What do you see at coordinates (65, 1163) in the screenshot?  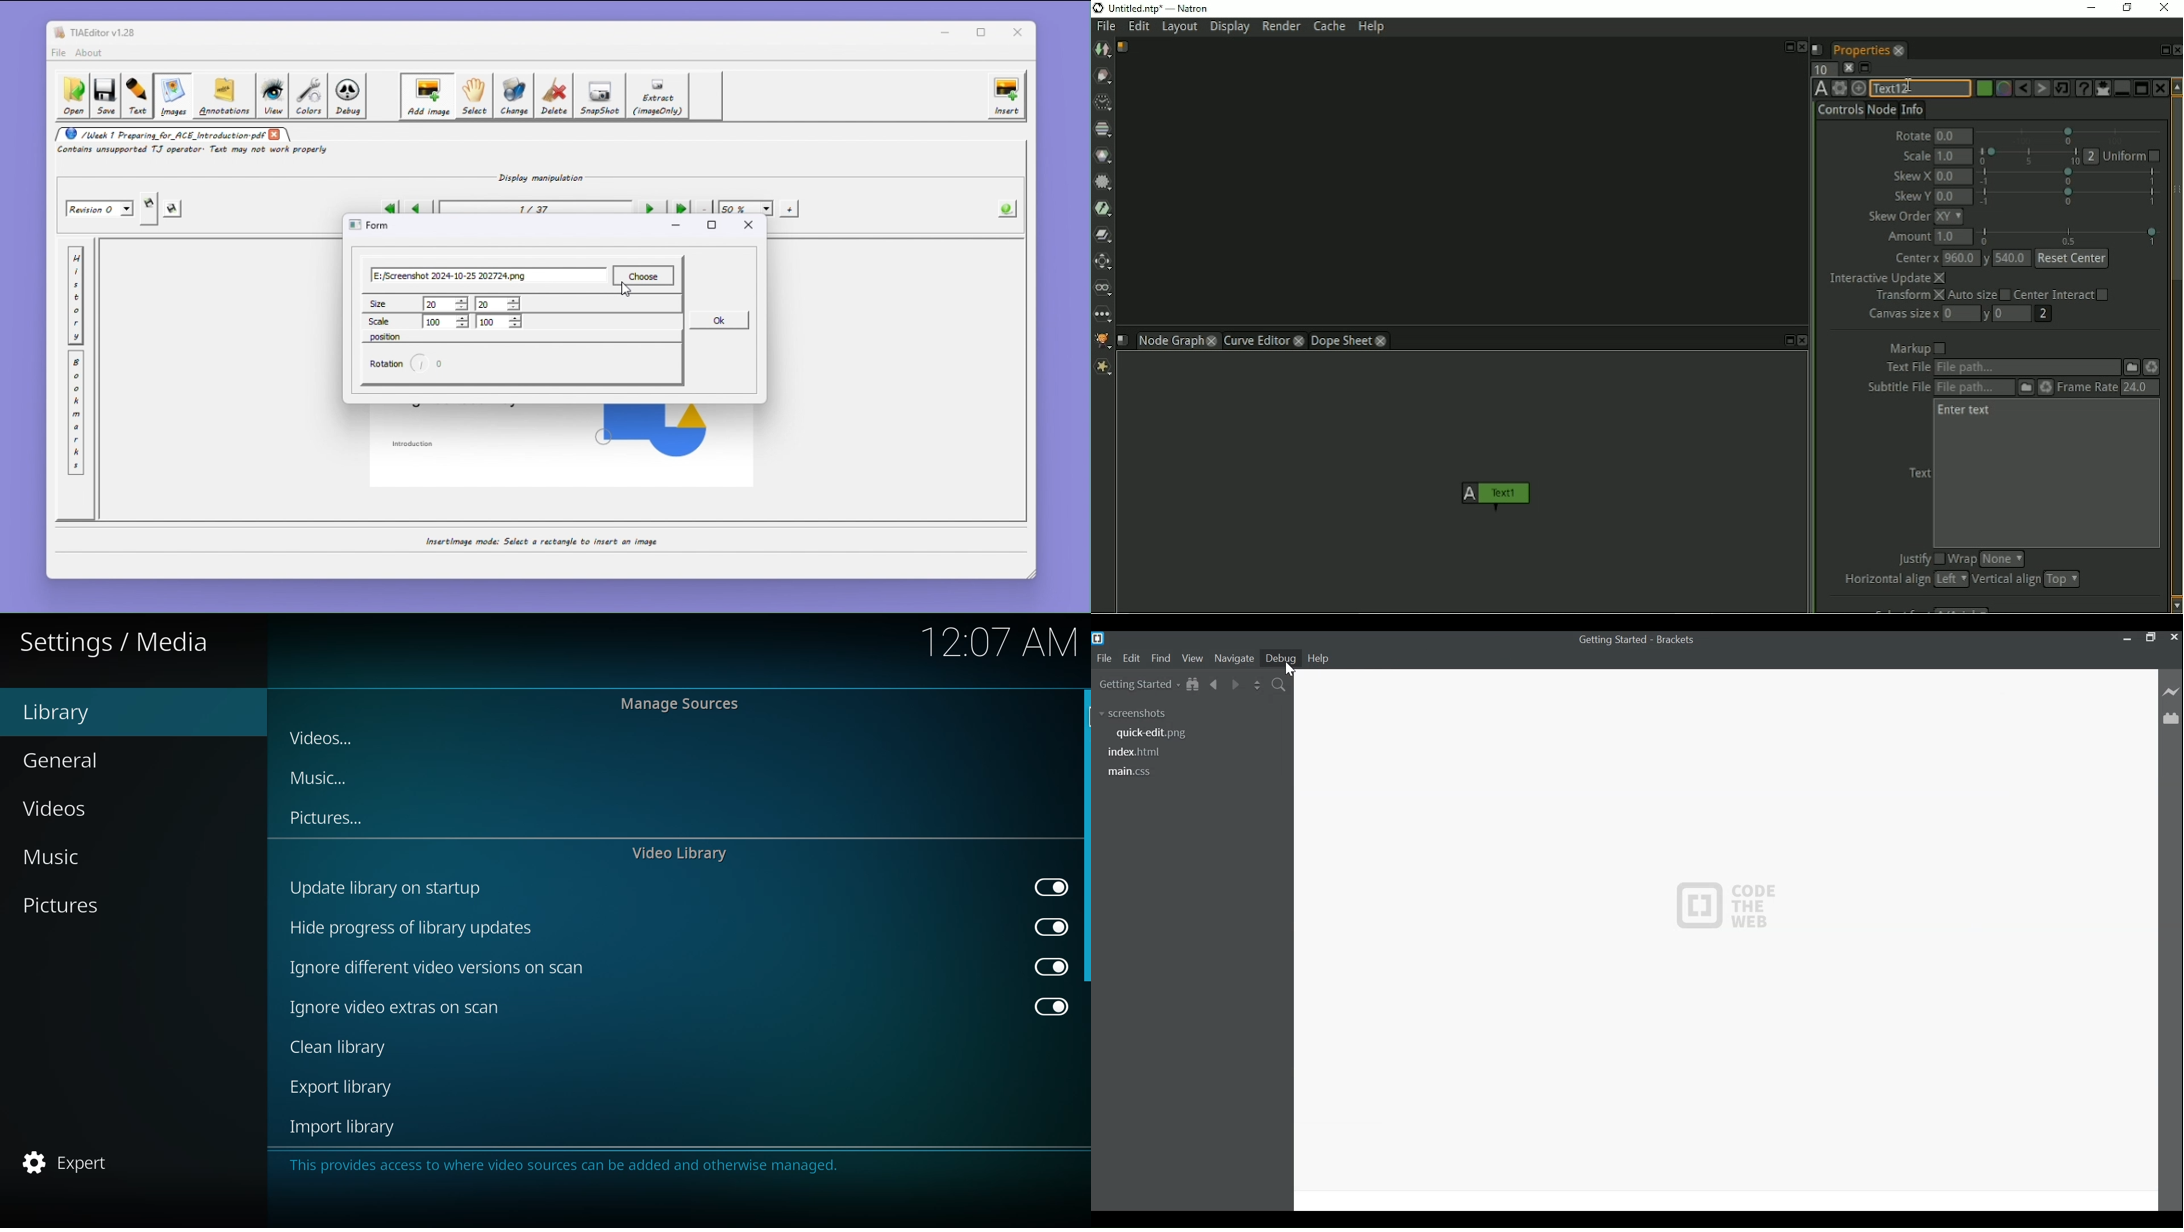 I see `expert` at bounding box center [65, 1163].